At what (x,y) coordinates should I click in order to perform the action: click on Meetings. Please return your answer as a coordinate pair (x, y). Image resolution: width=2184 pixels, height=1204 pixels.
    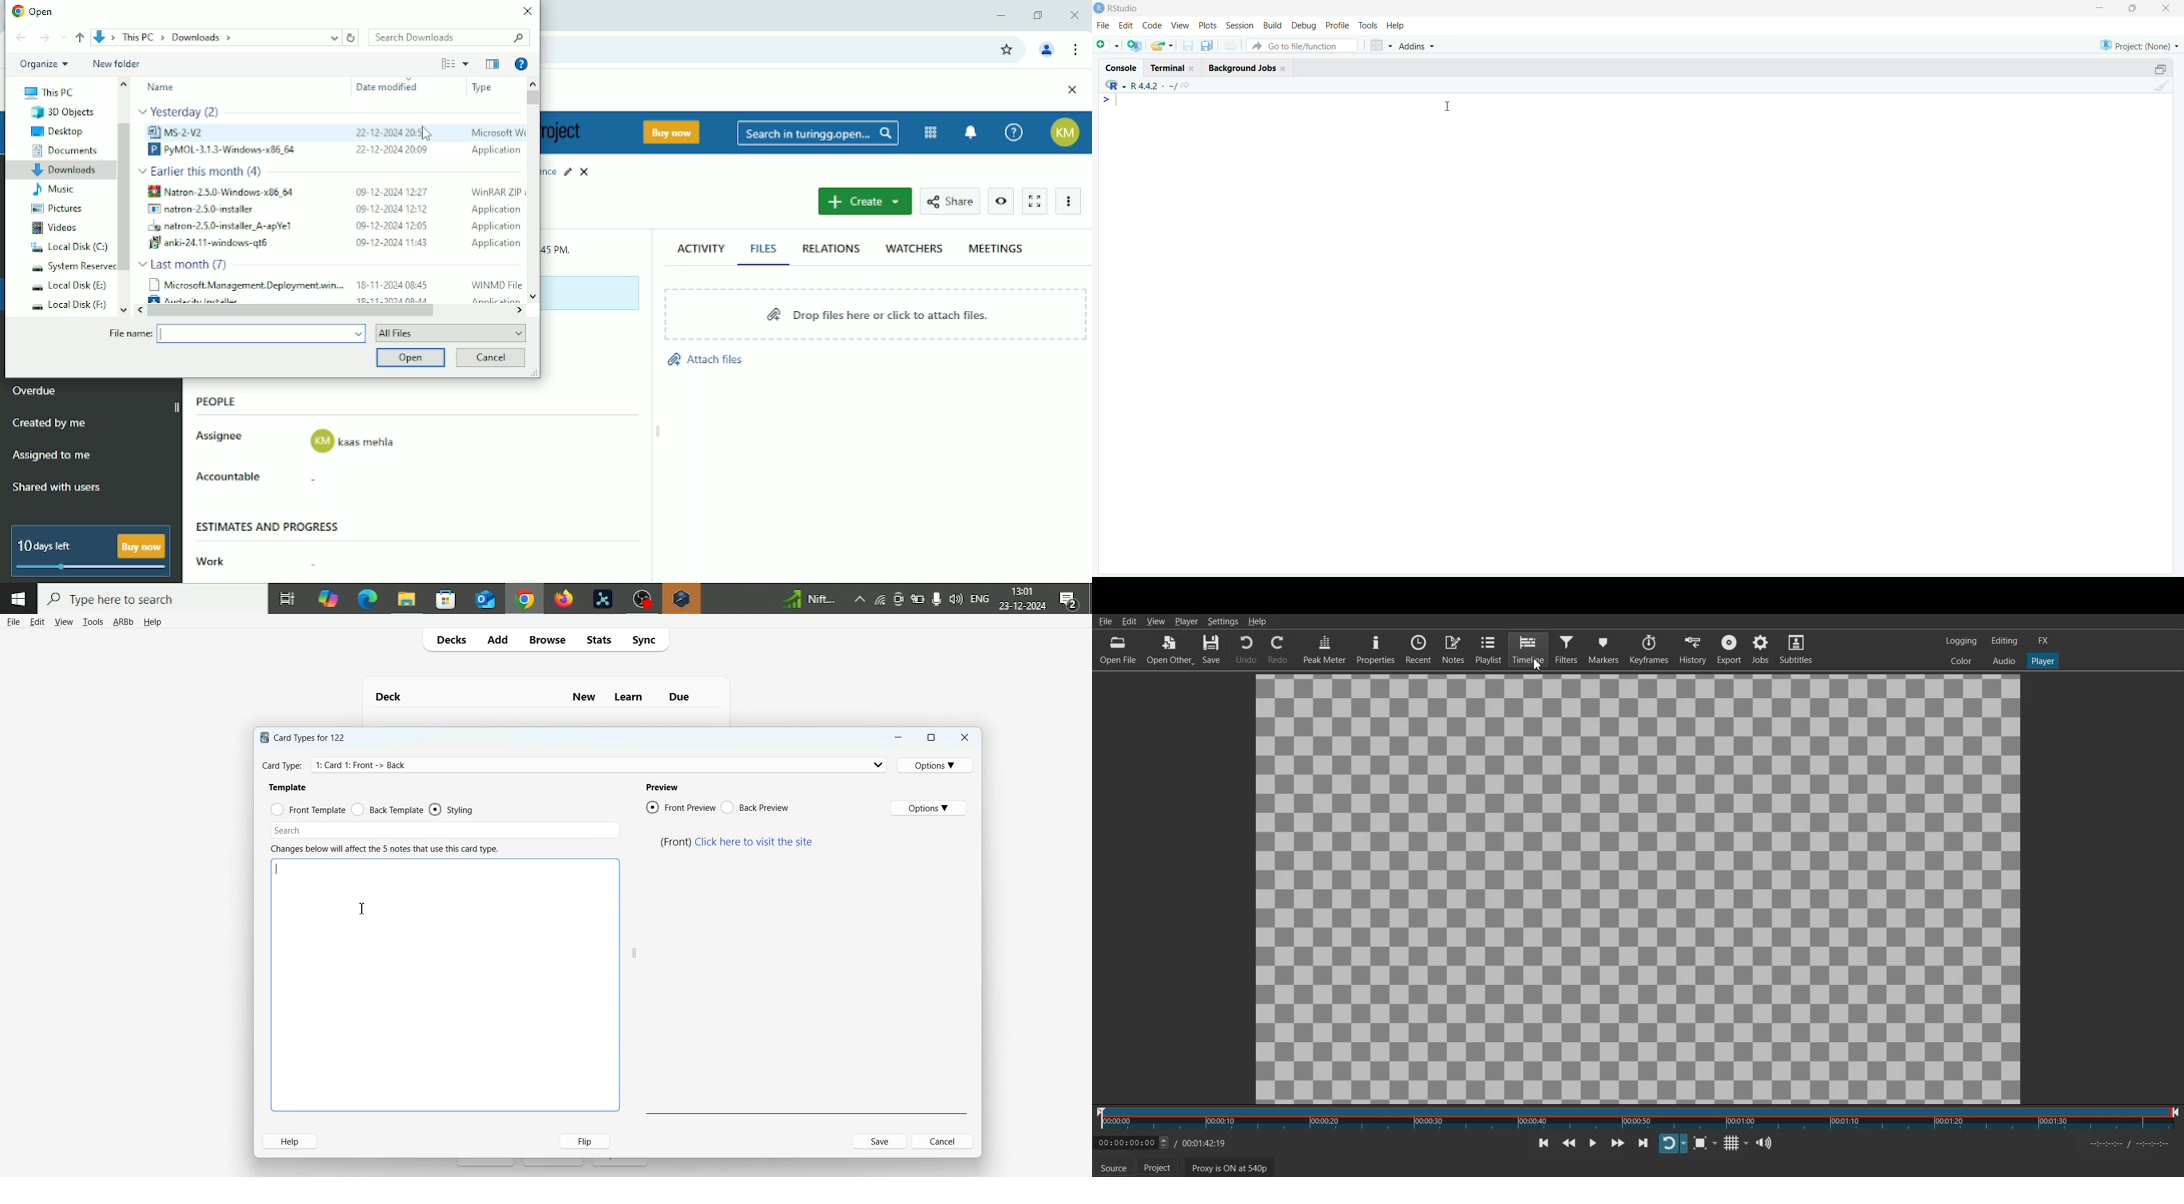
    Looking at the image, I should click on (996, 248).